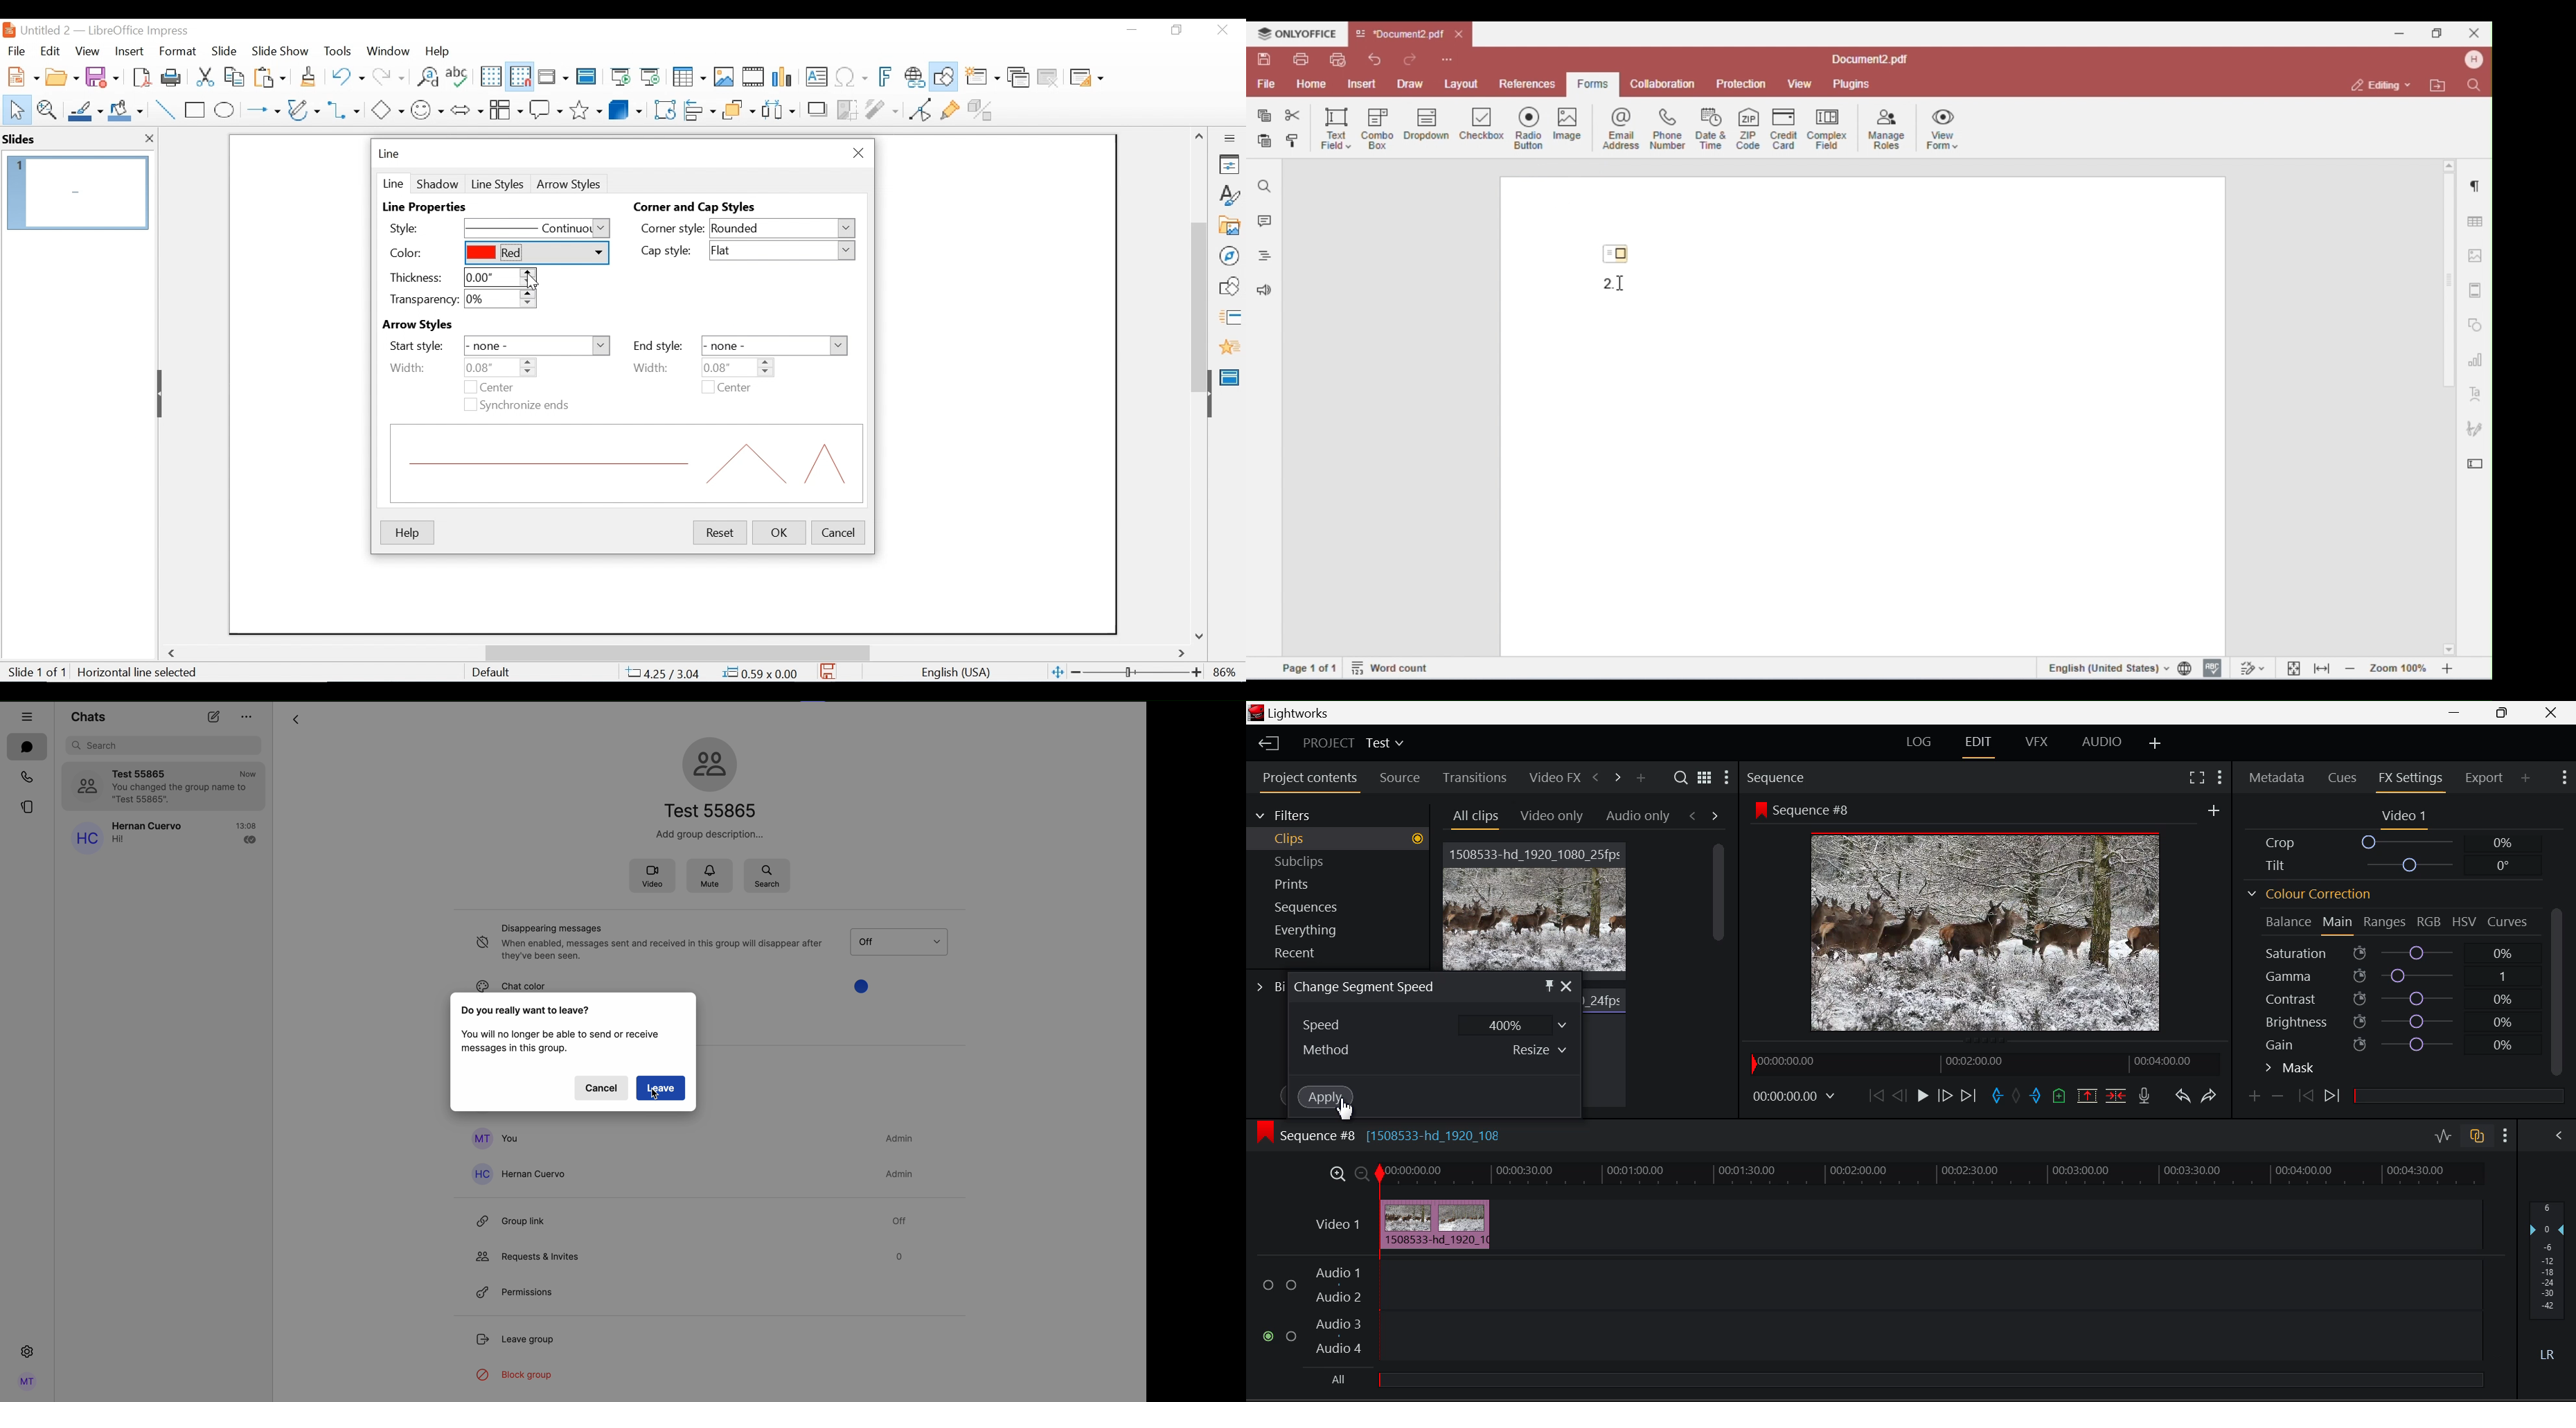 The height and width of the screenshot is (1428, 2576). I want to click on English(USA), so click(950, 672).